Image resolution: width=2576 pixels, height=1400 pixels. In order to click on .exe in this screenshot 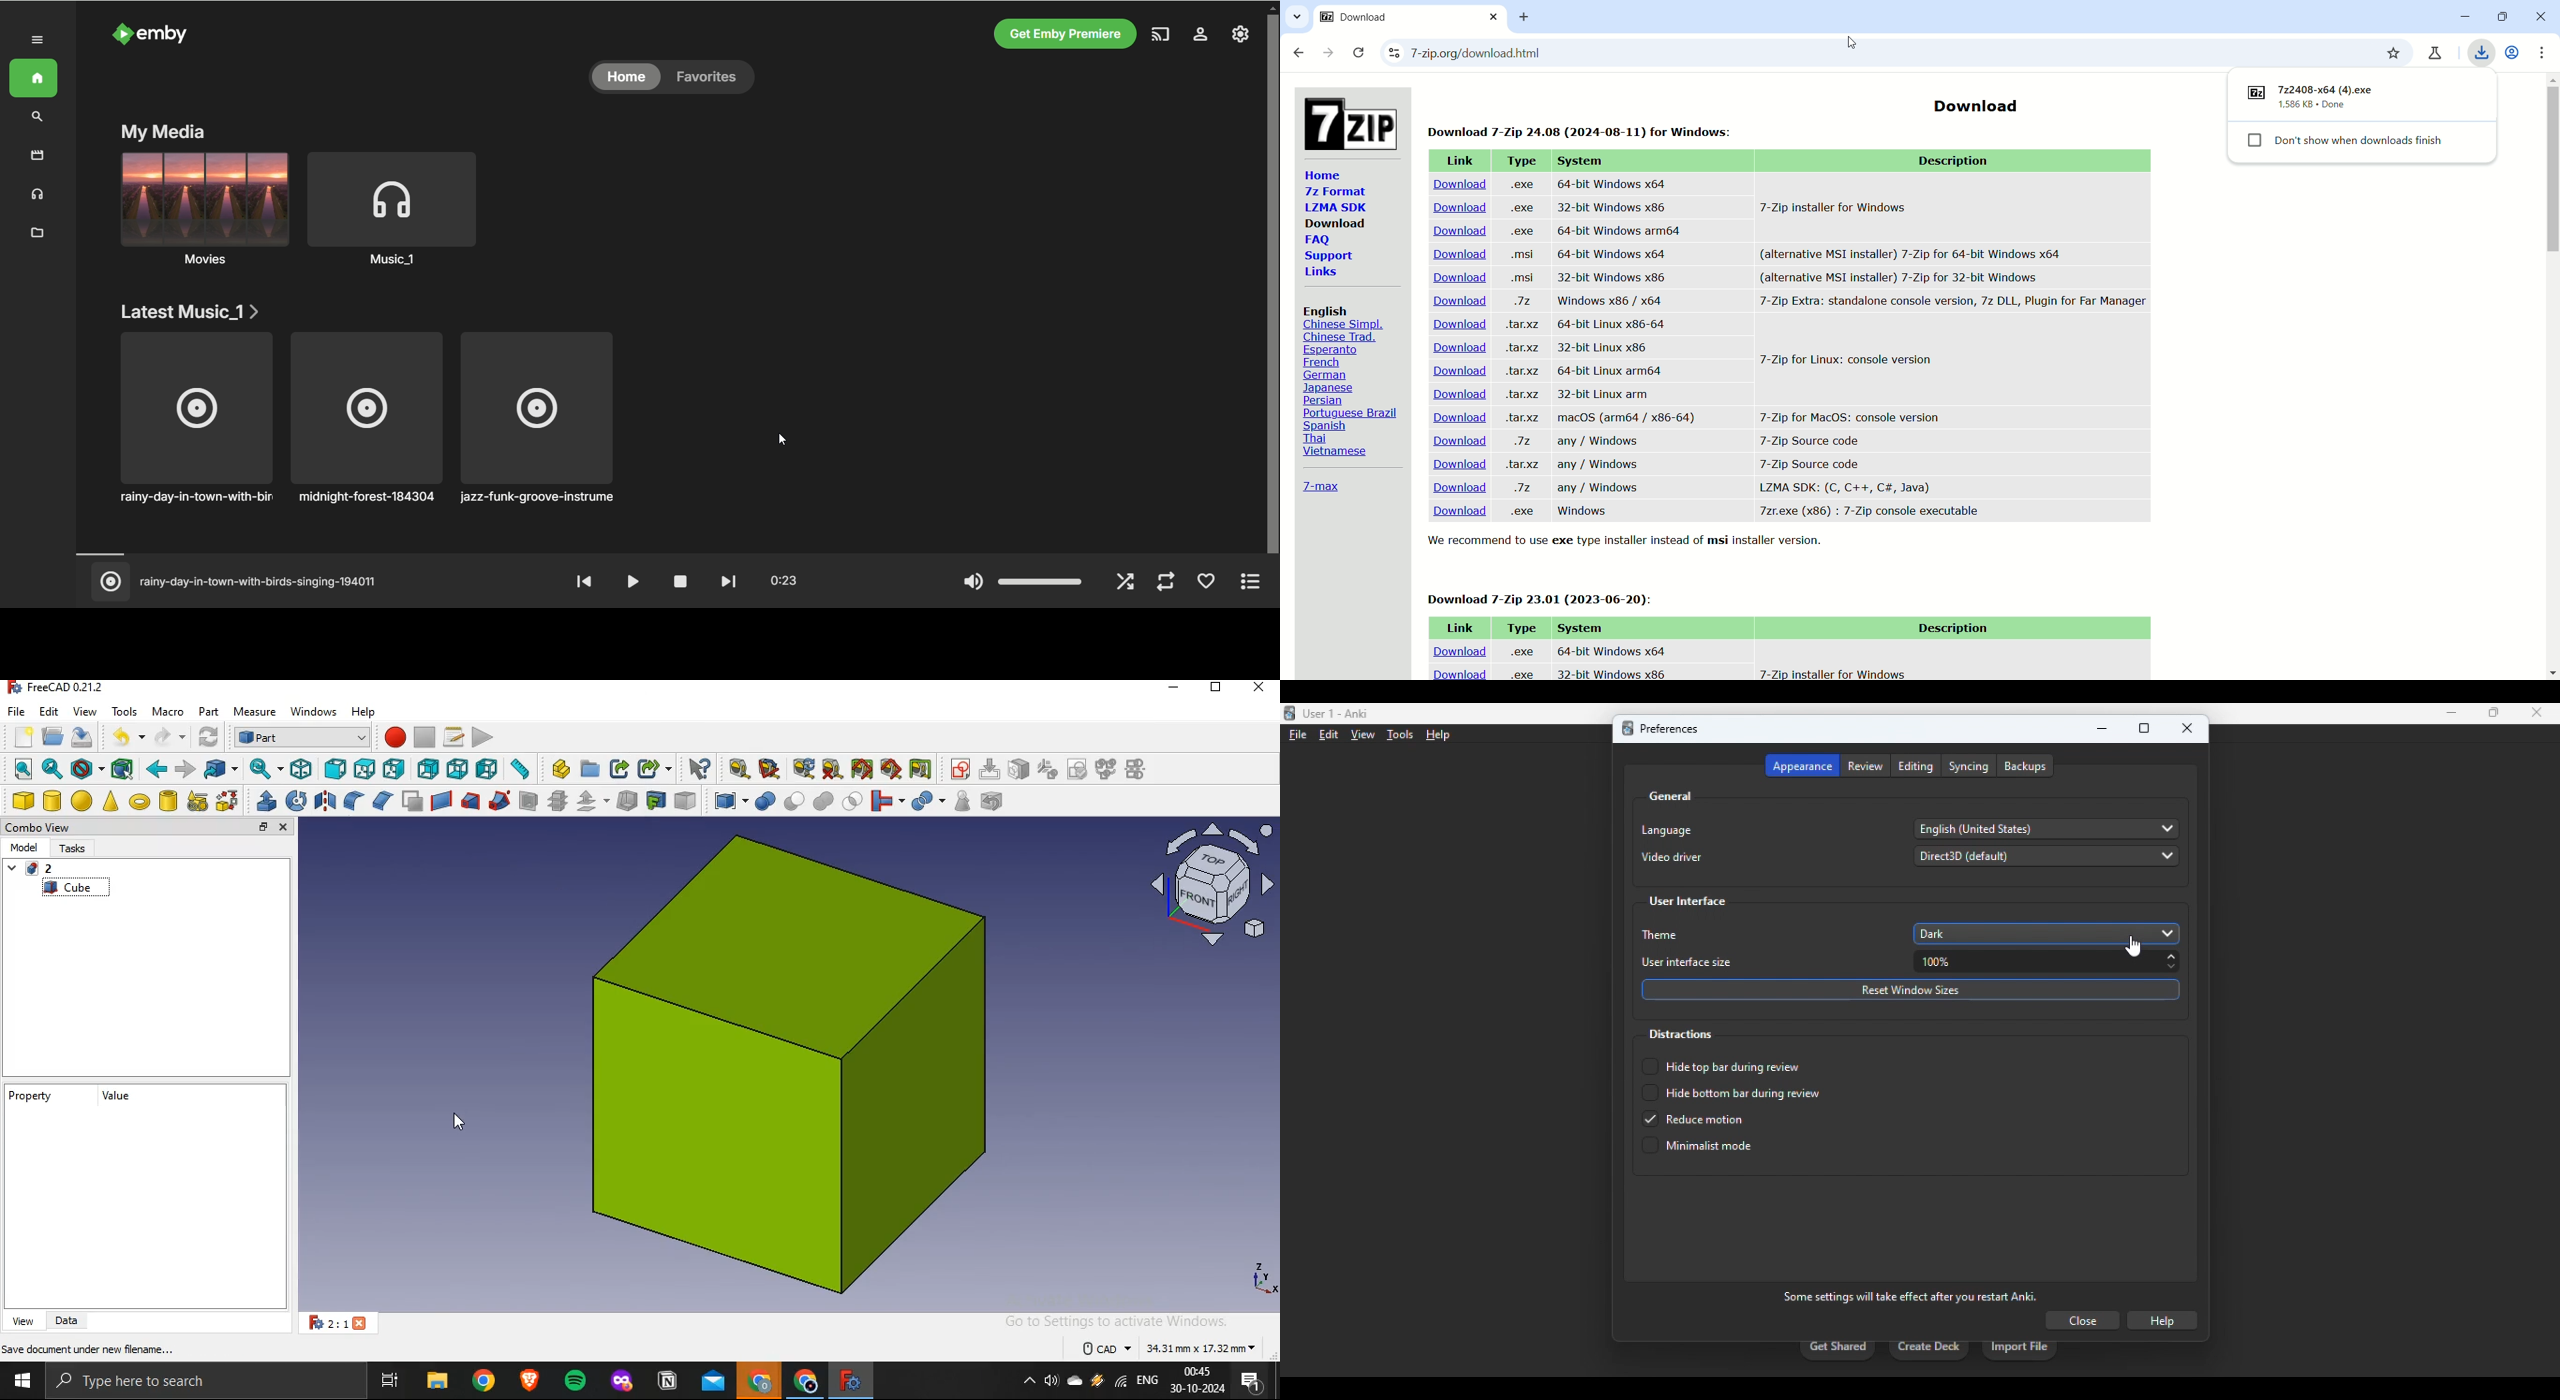, I will do `click(1520, 674)`.